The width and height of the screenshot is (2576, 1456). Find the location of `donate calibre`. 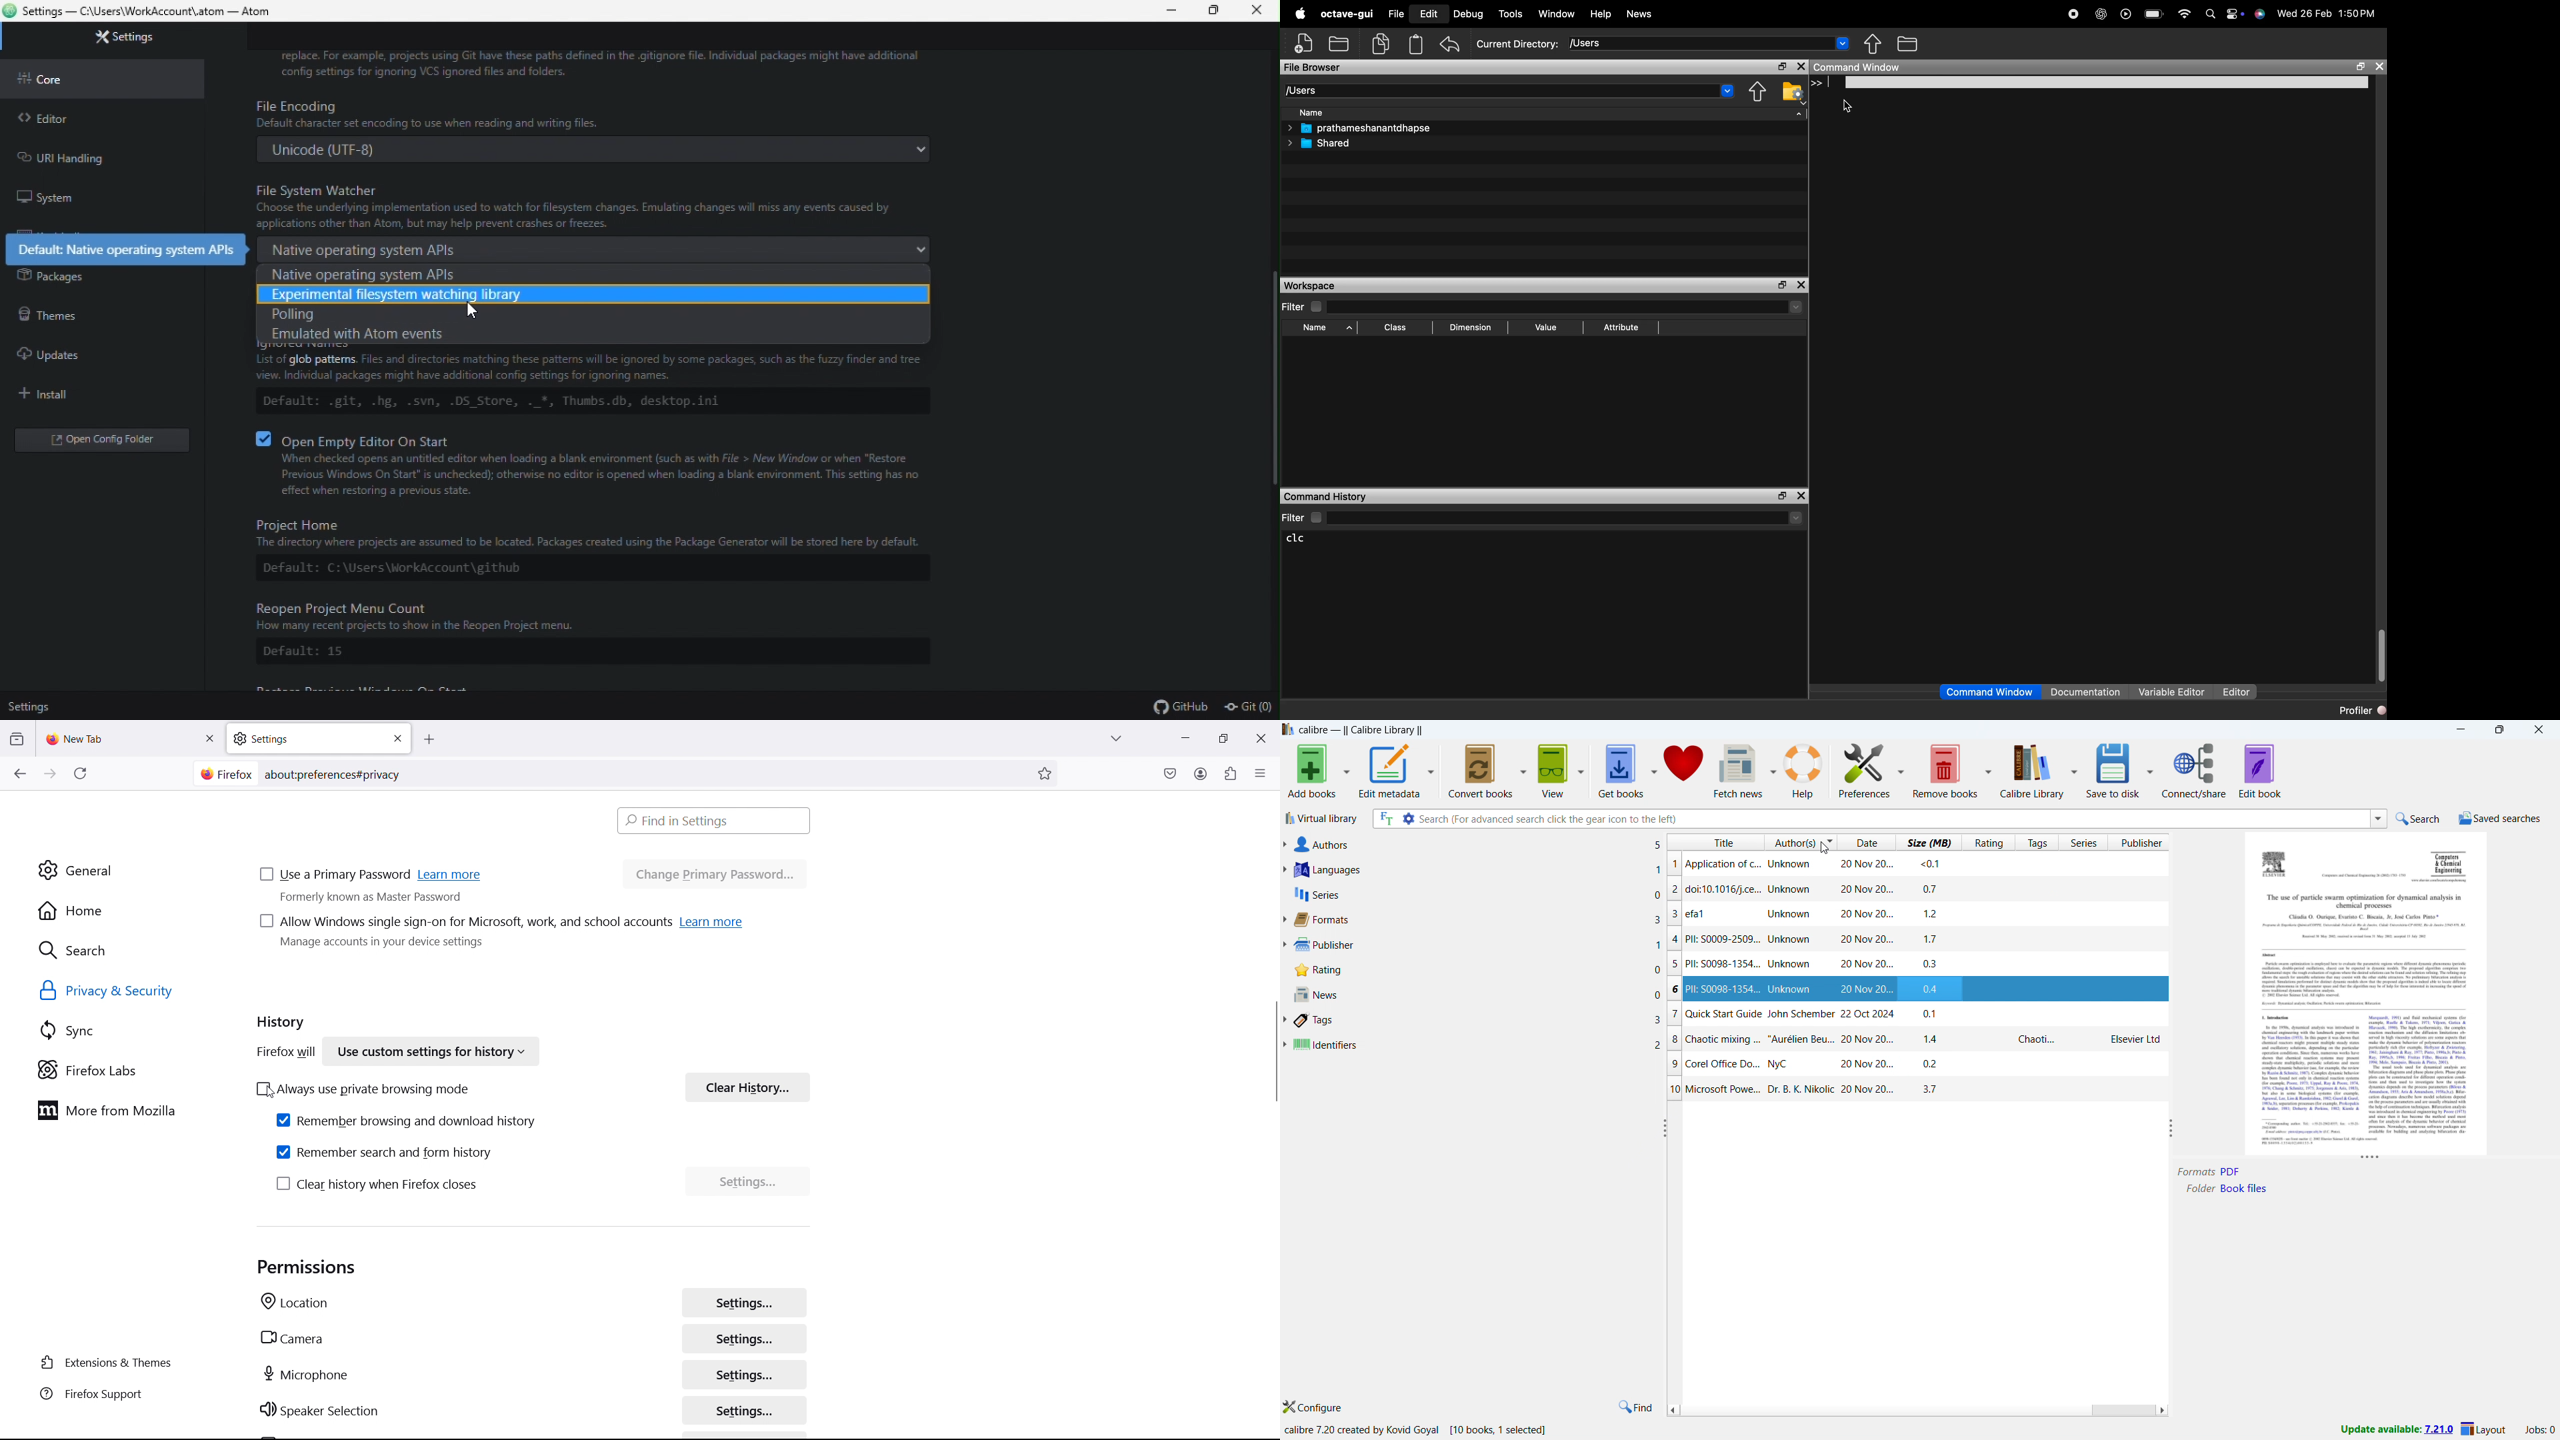

donate calibre is located at coordinates (1684, 771).